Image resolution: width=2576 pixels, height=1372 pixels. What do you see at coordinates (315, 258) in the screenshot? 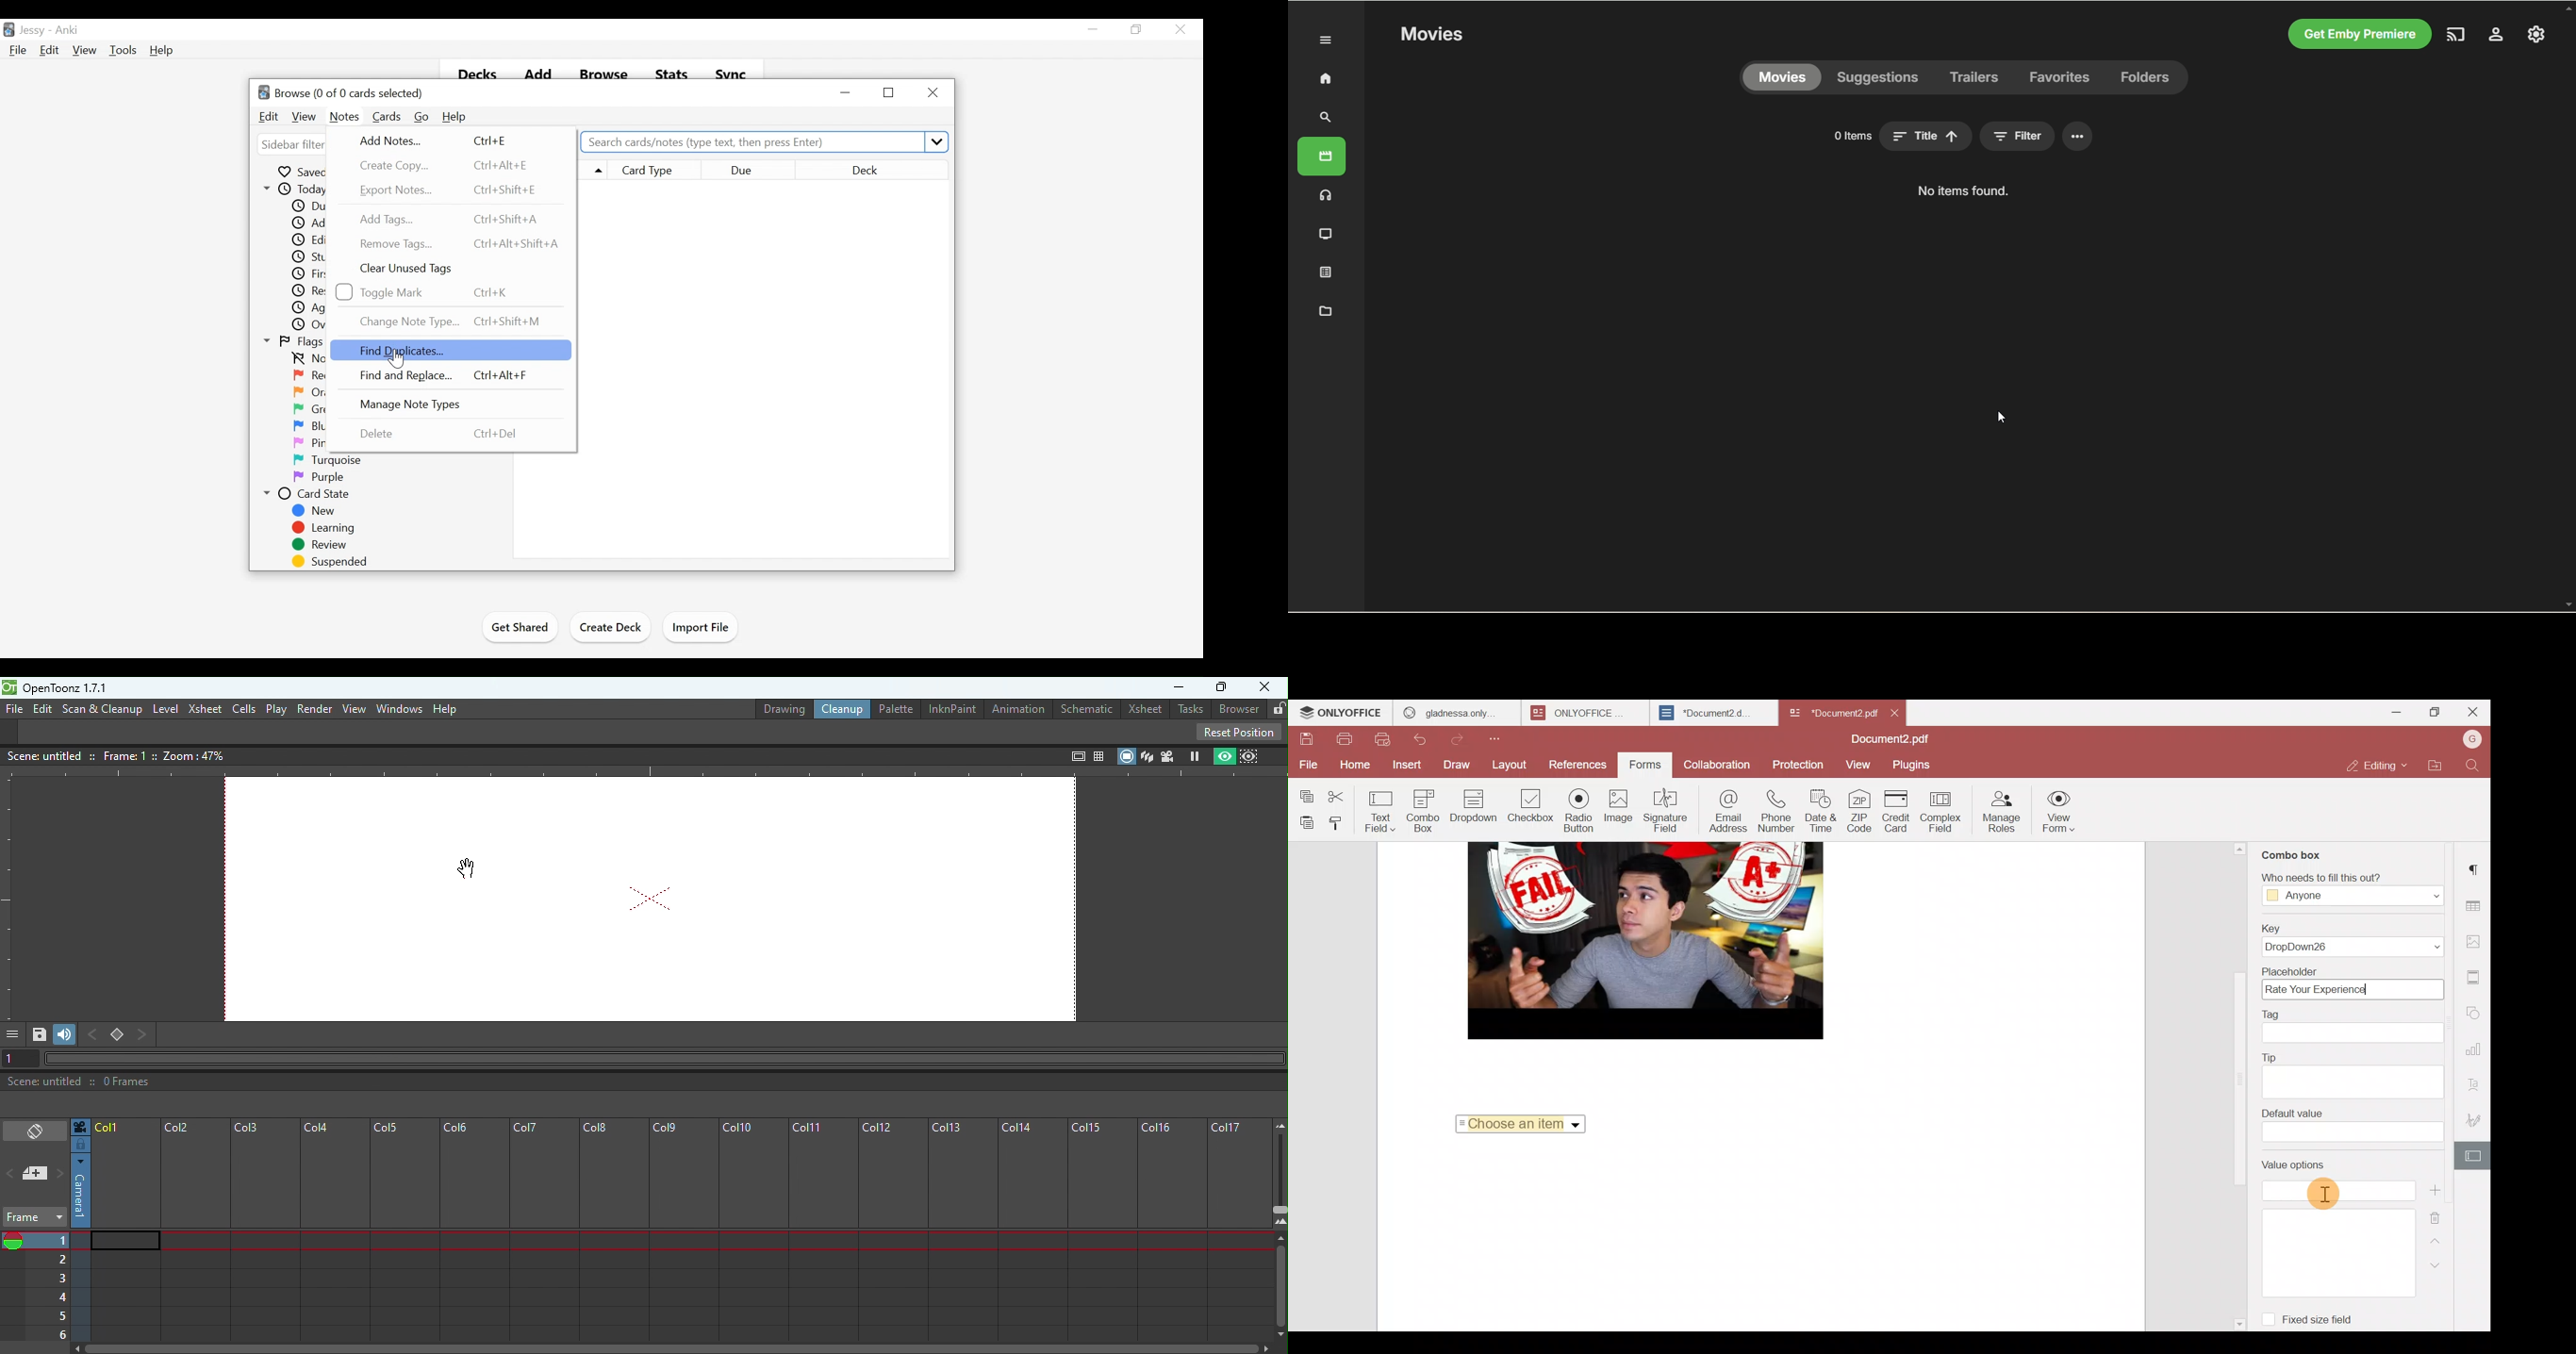
I see `Studied` at bounding box center [315, 258].